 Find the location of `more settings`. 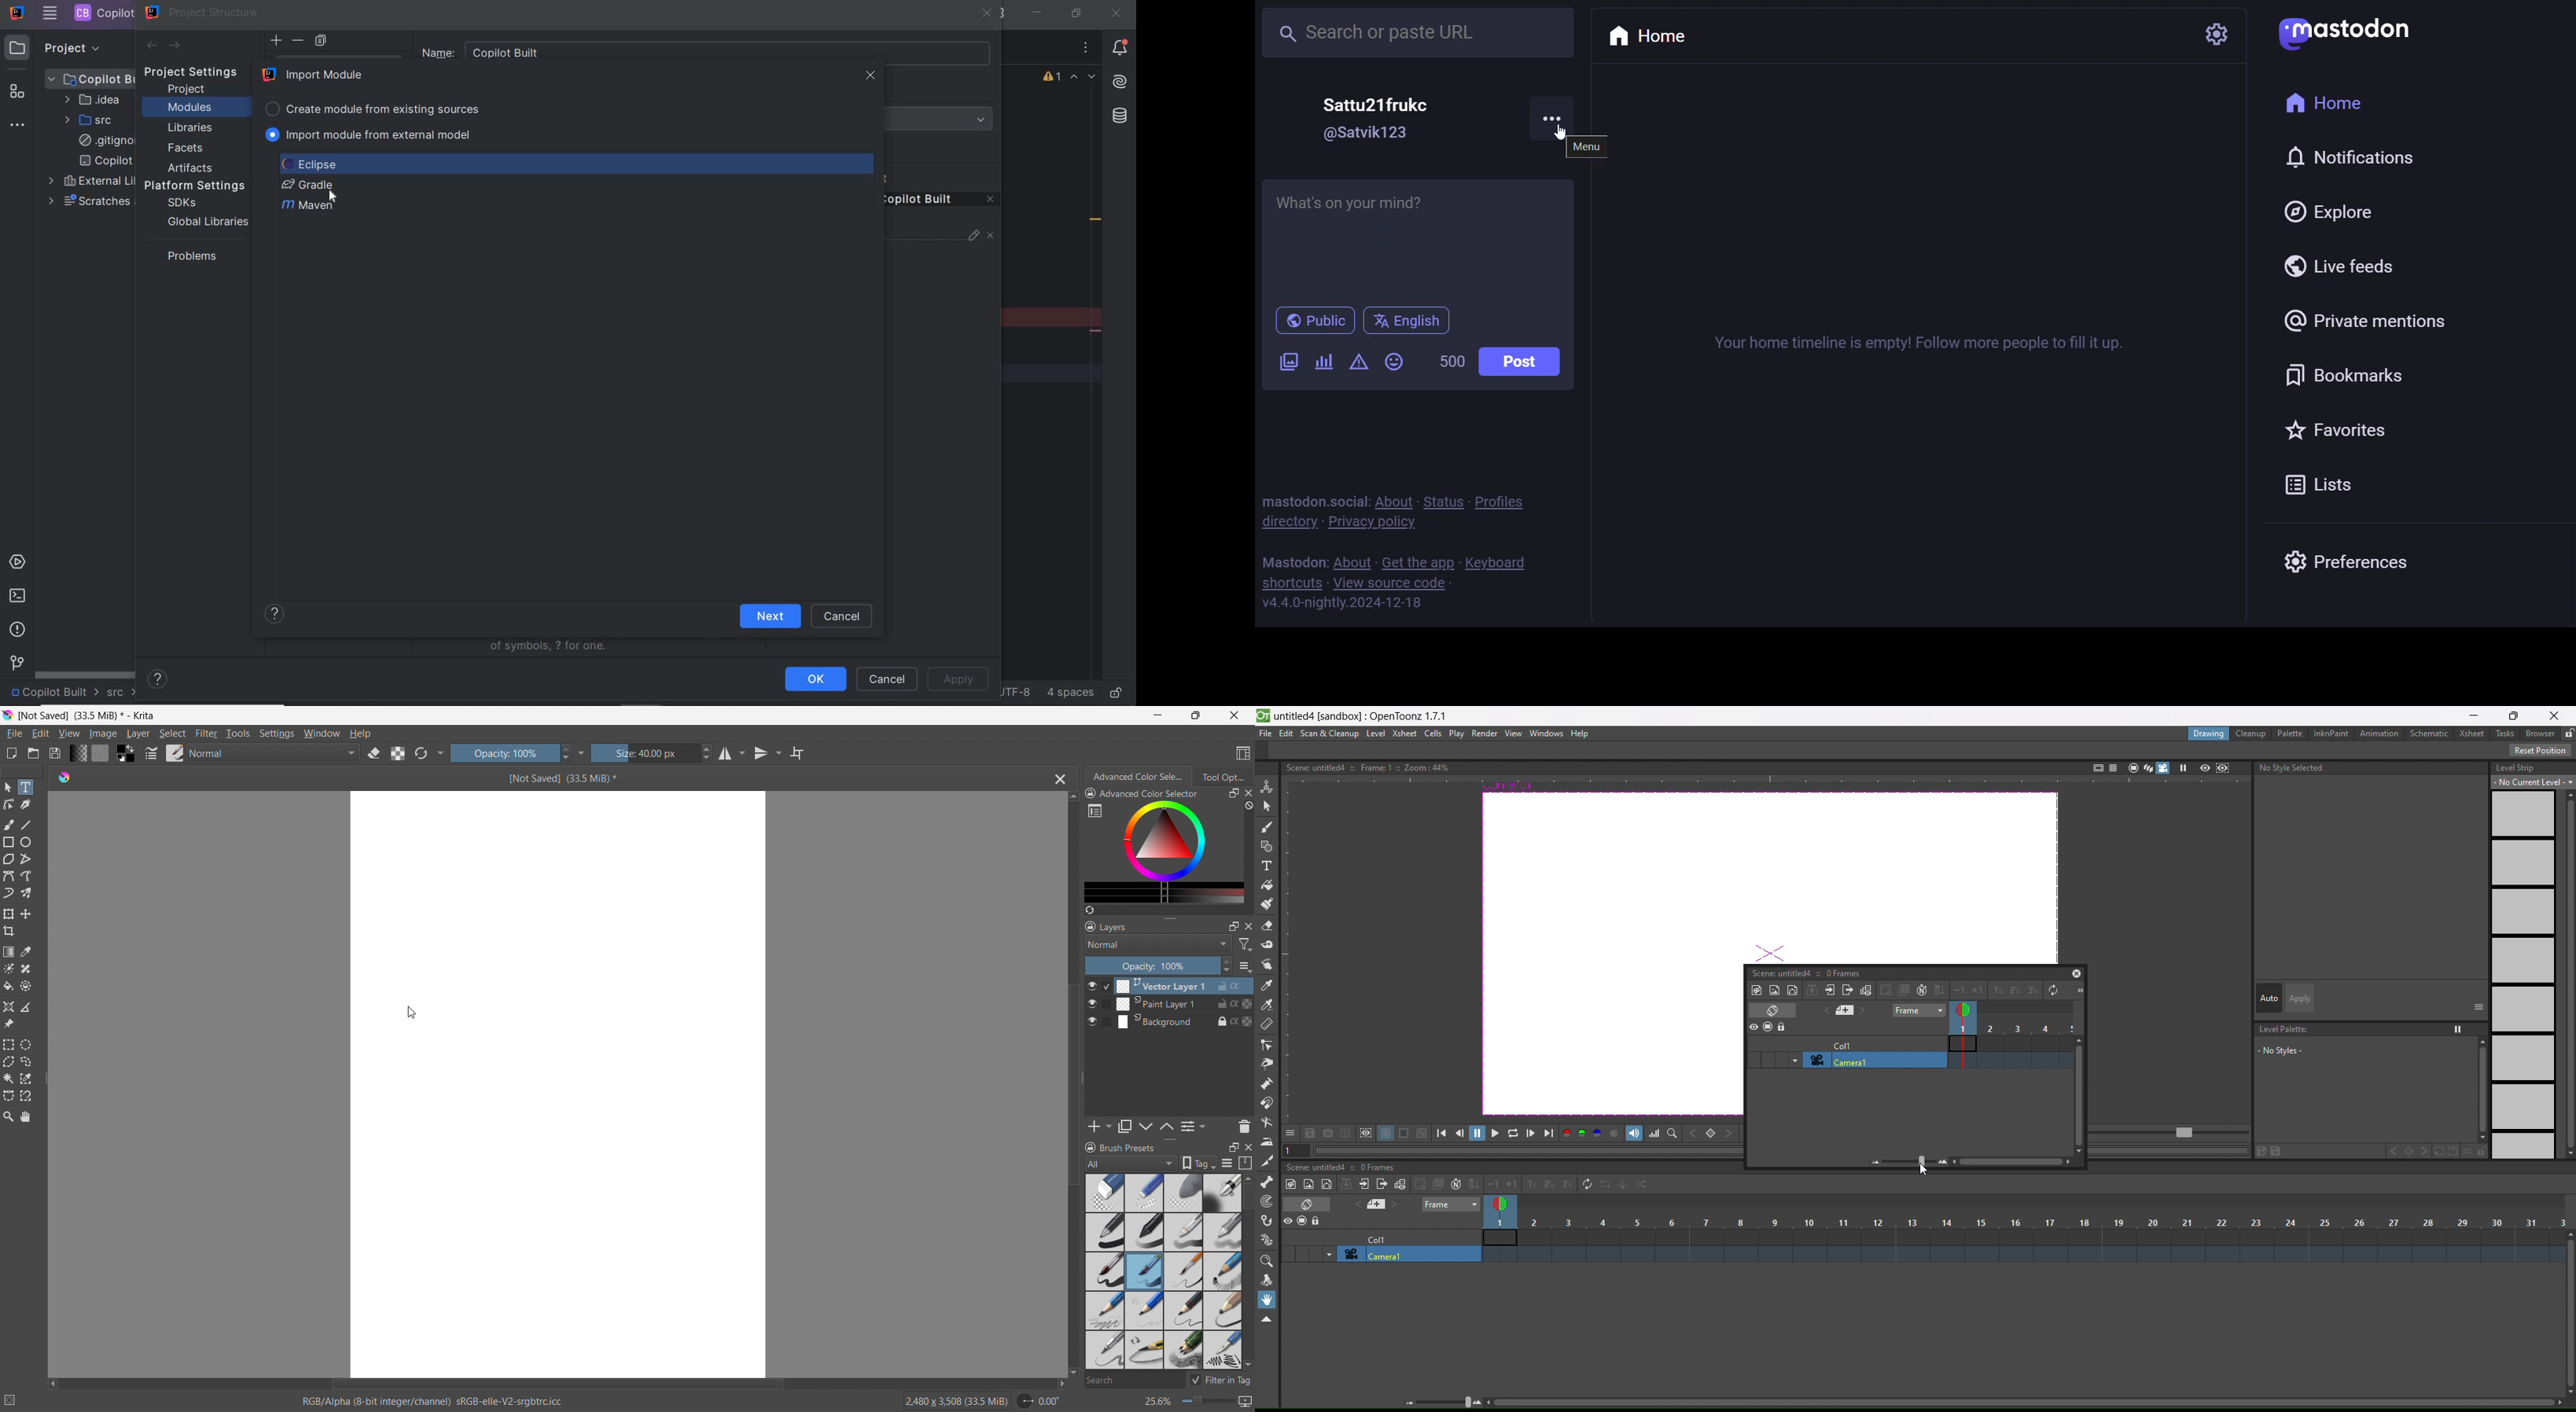

more settings is located at coordinates (1095, 810).